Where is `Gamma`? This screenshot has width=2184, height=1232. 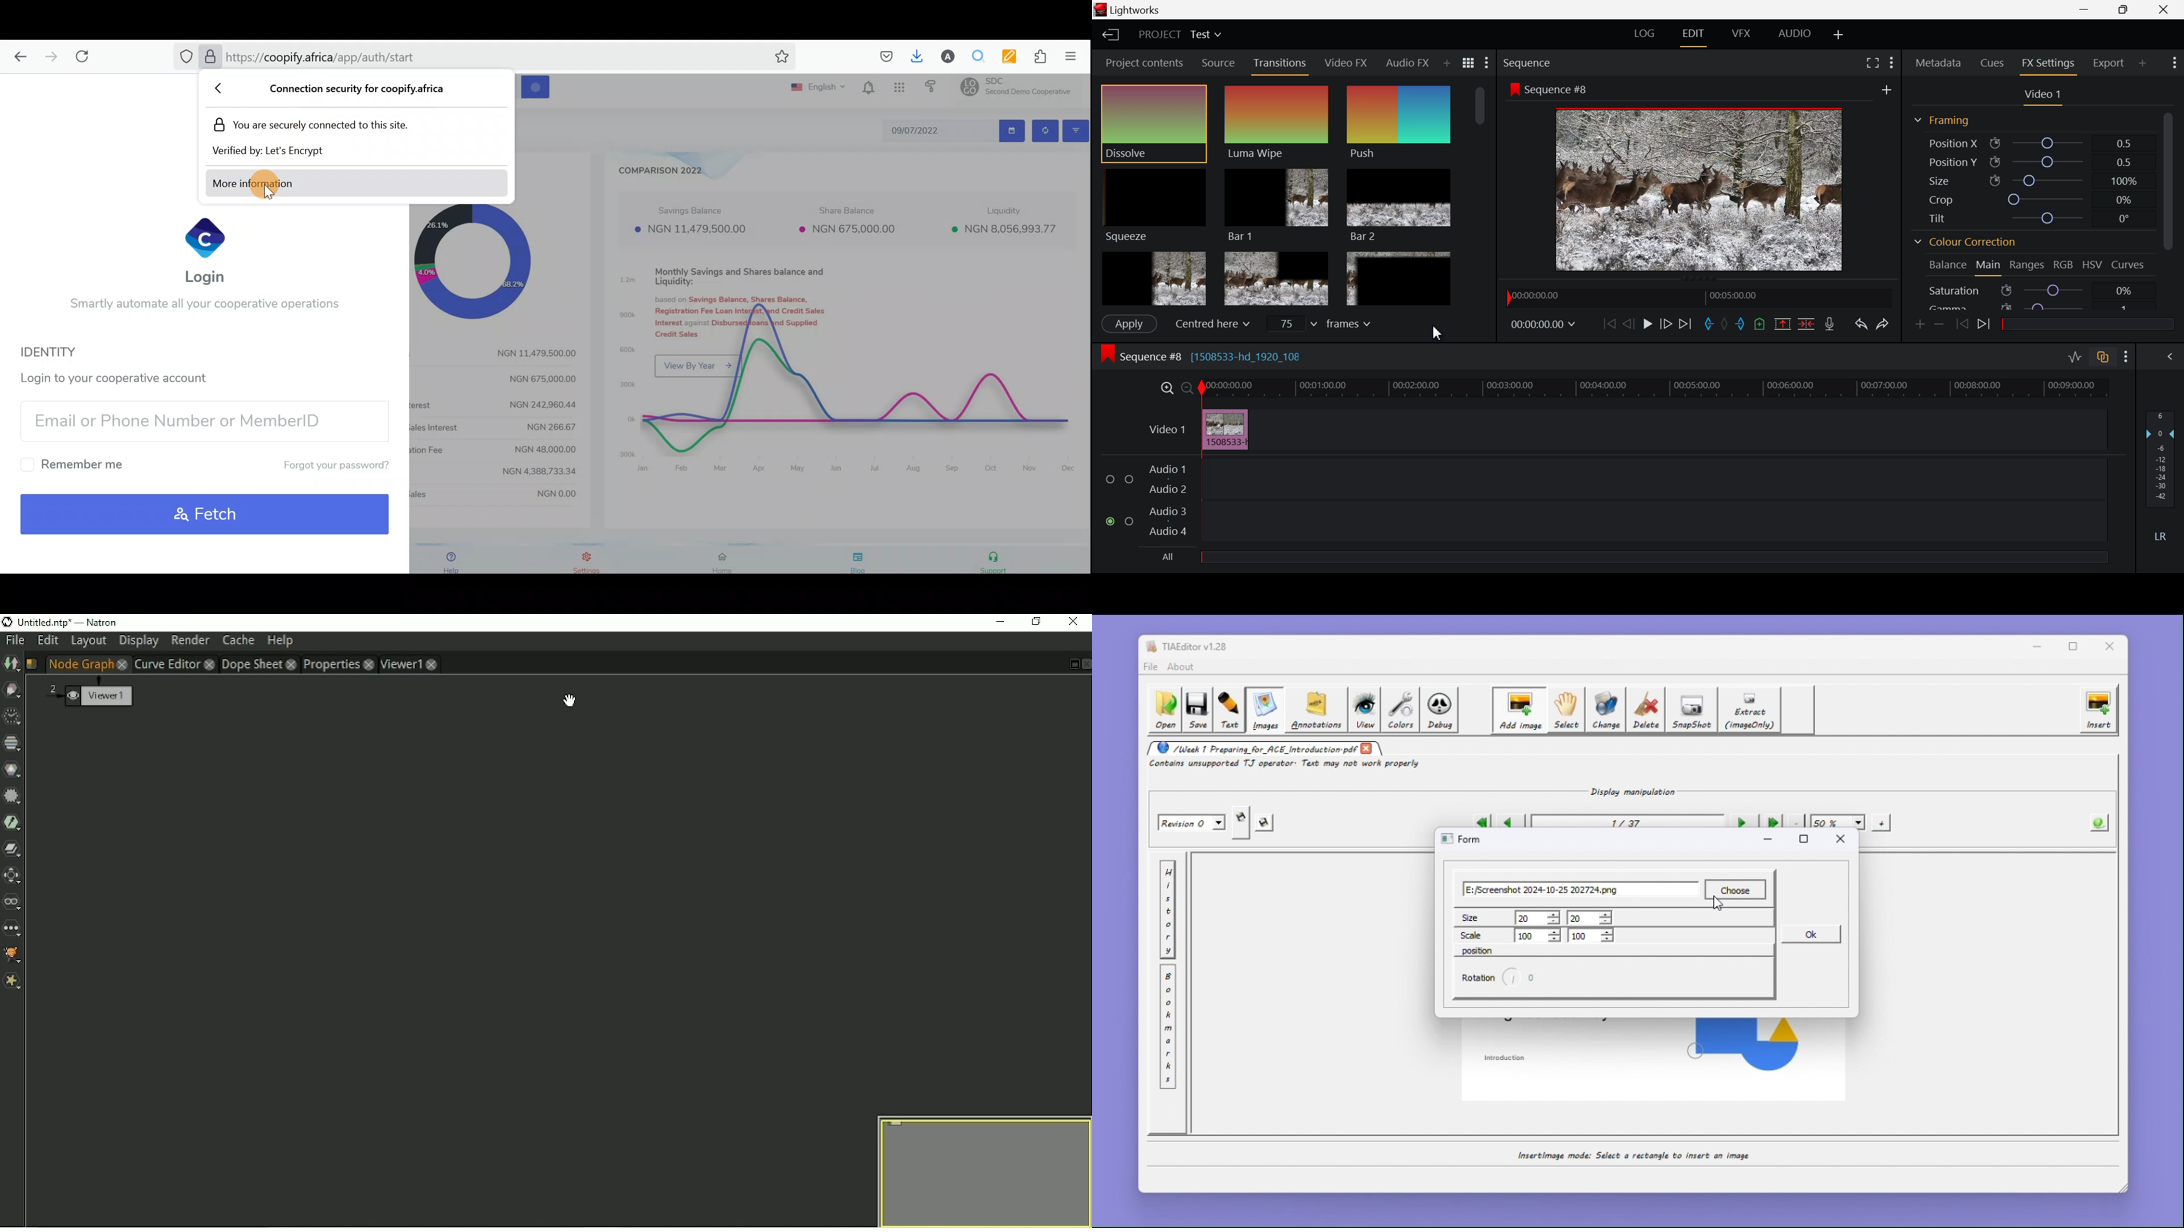 Gamma is located at coordinates (2033, 308).